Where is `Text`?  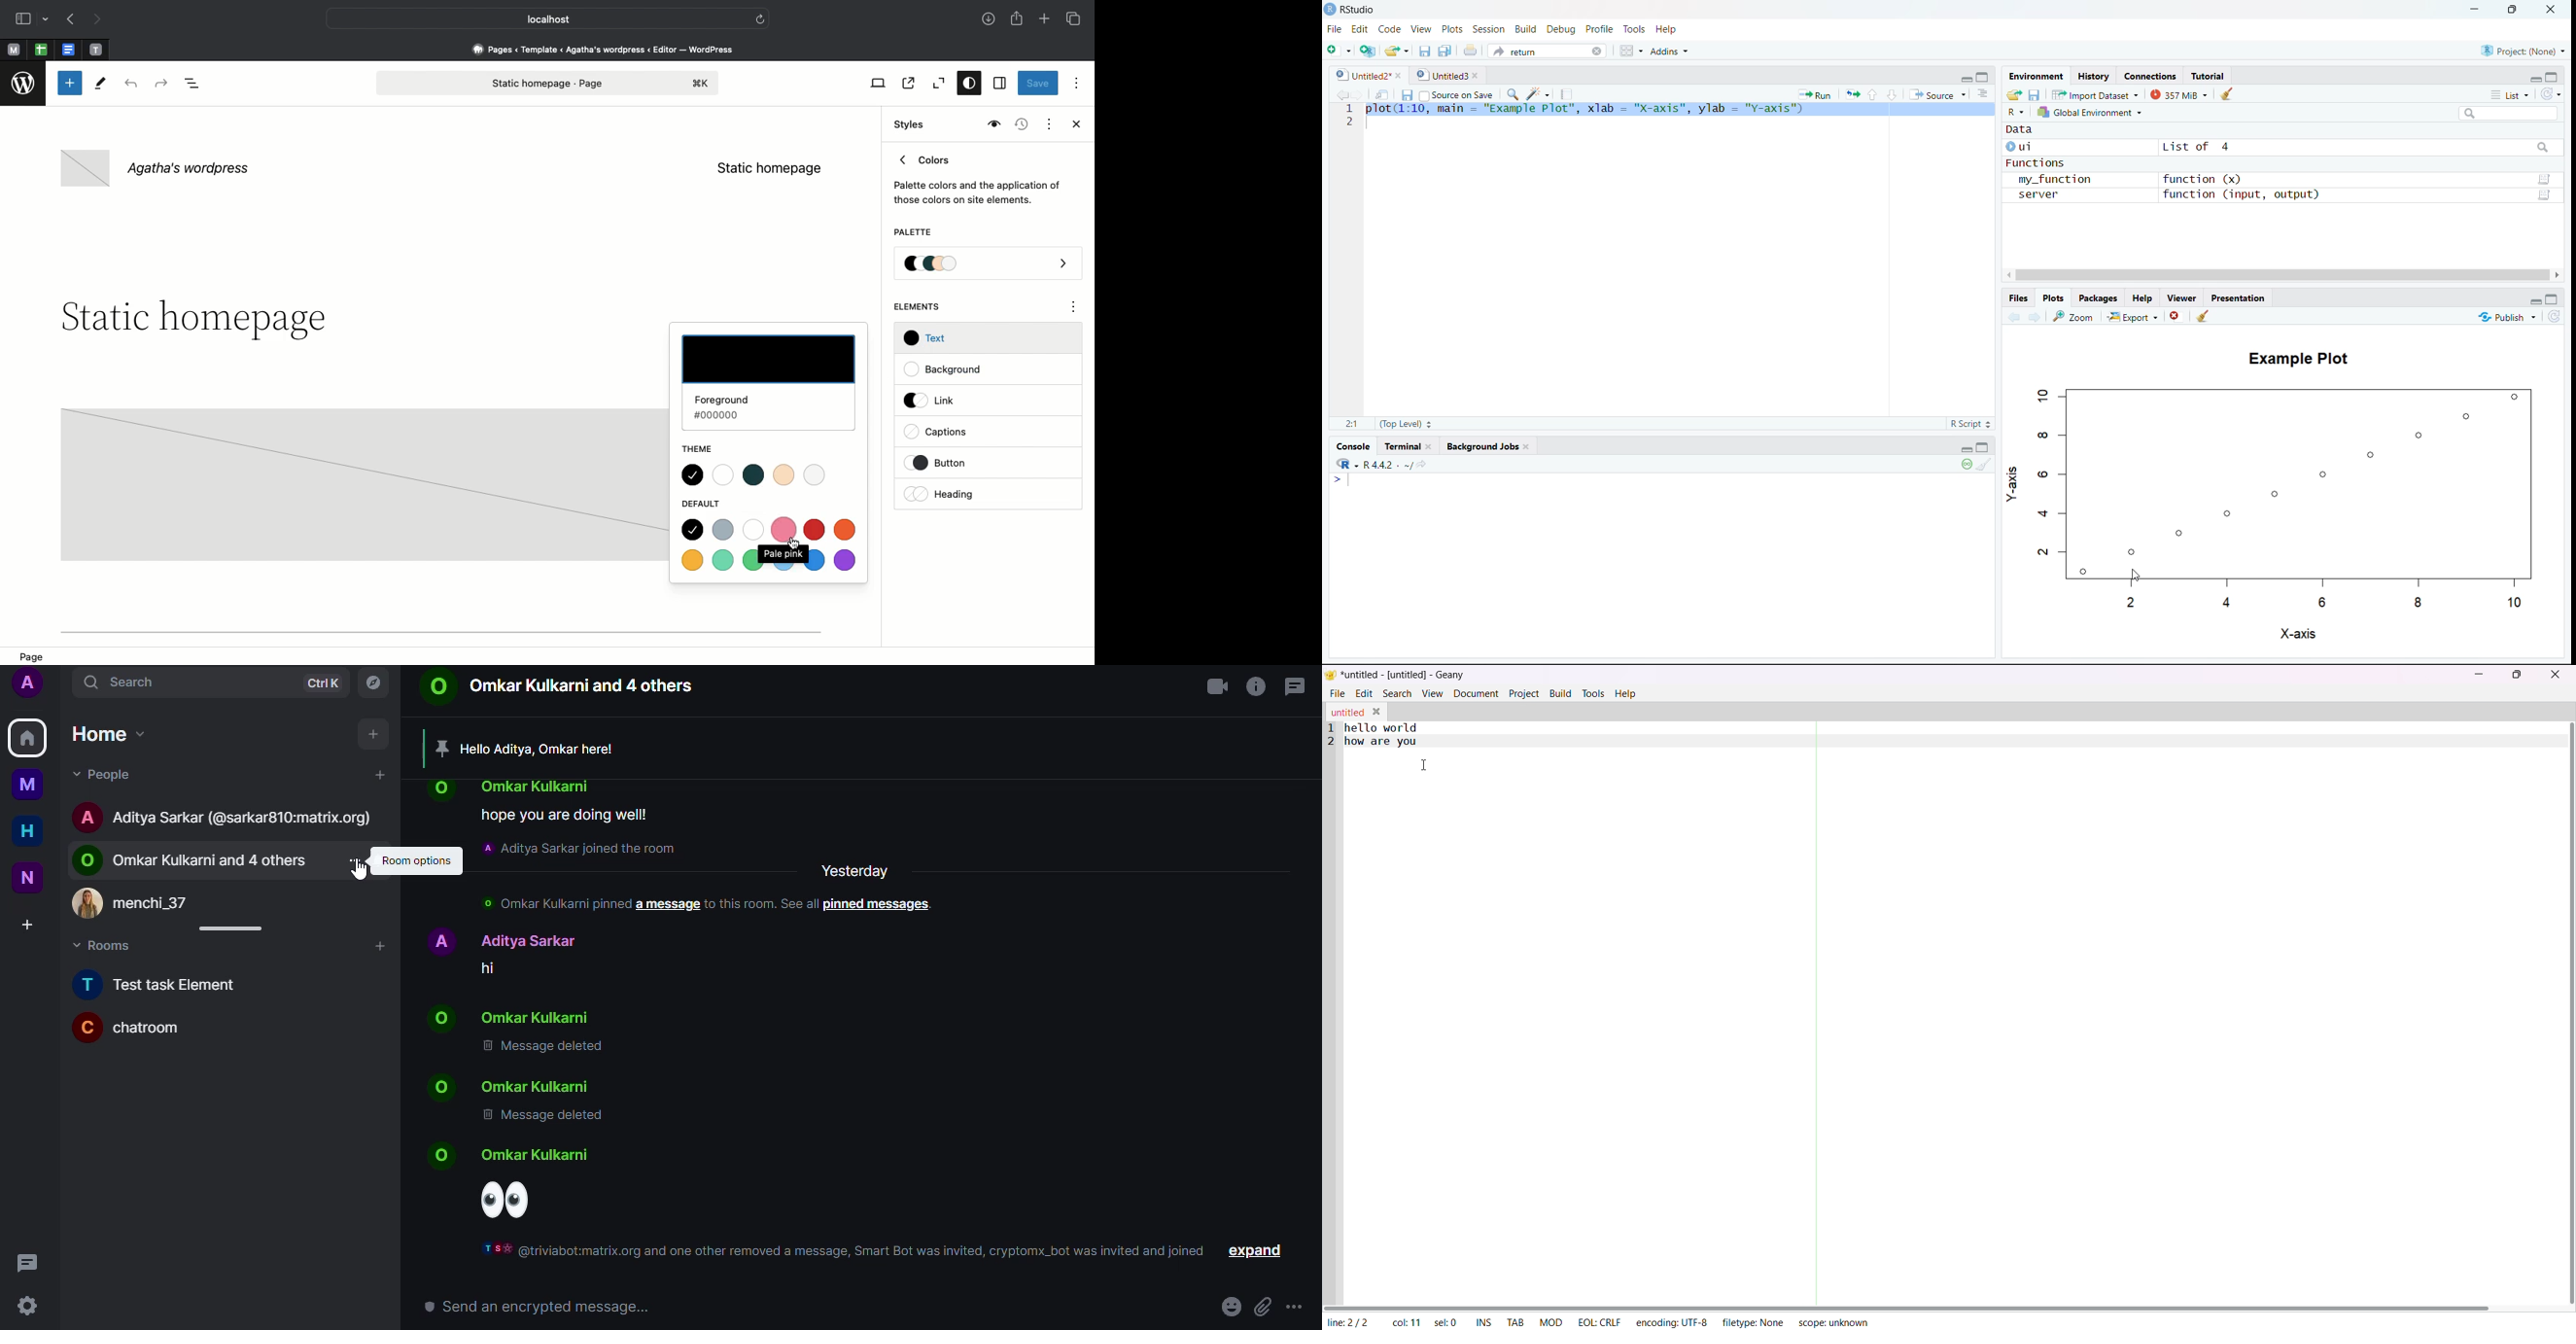 Text is located at coordinates (928, 339).